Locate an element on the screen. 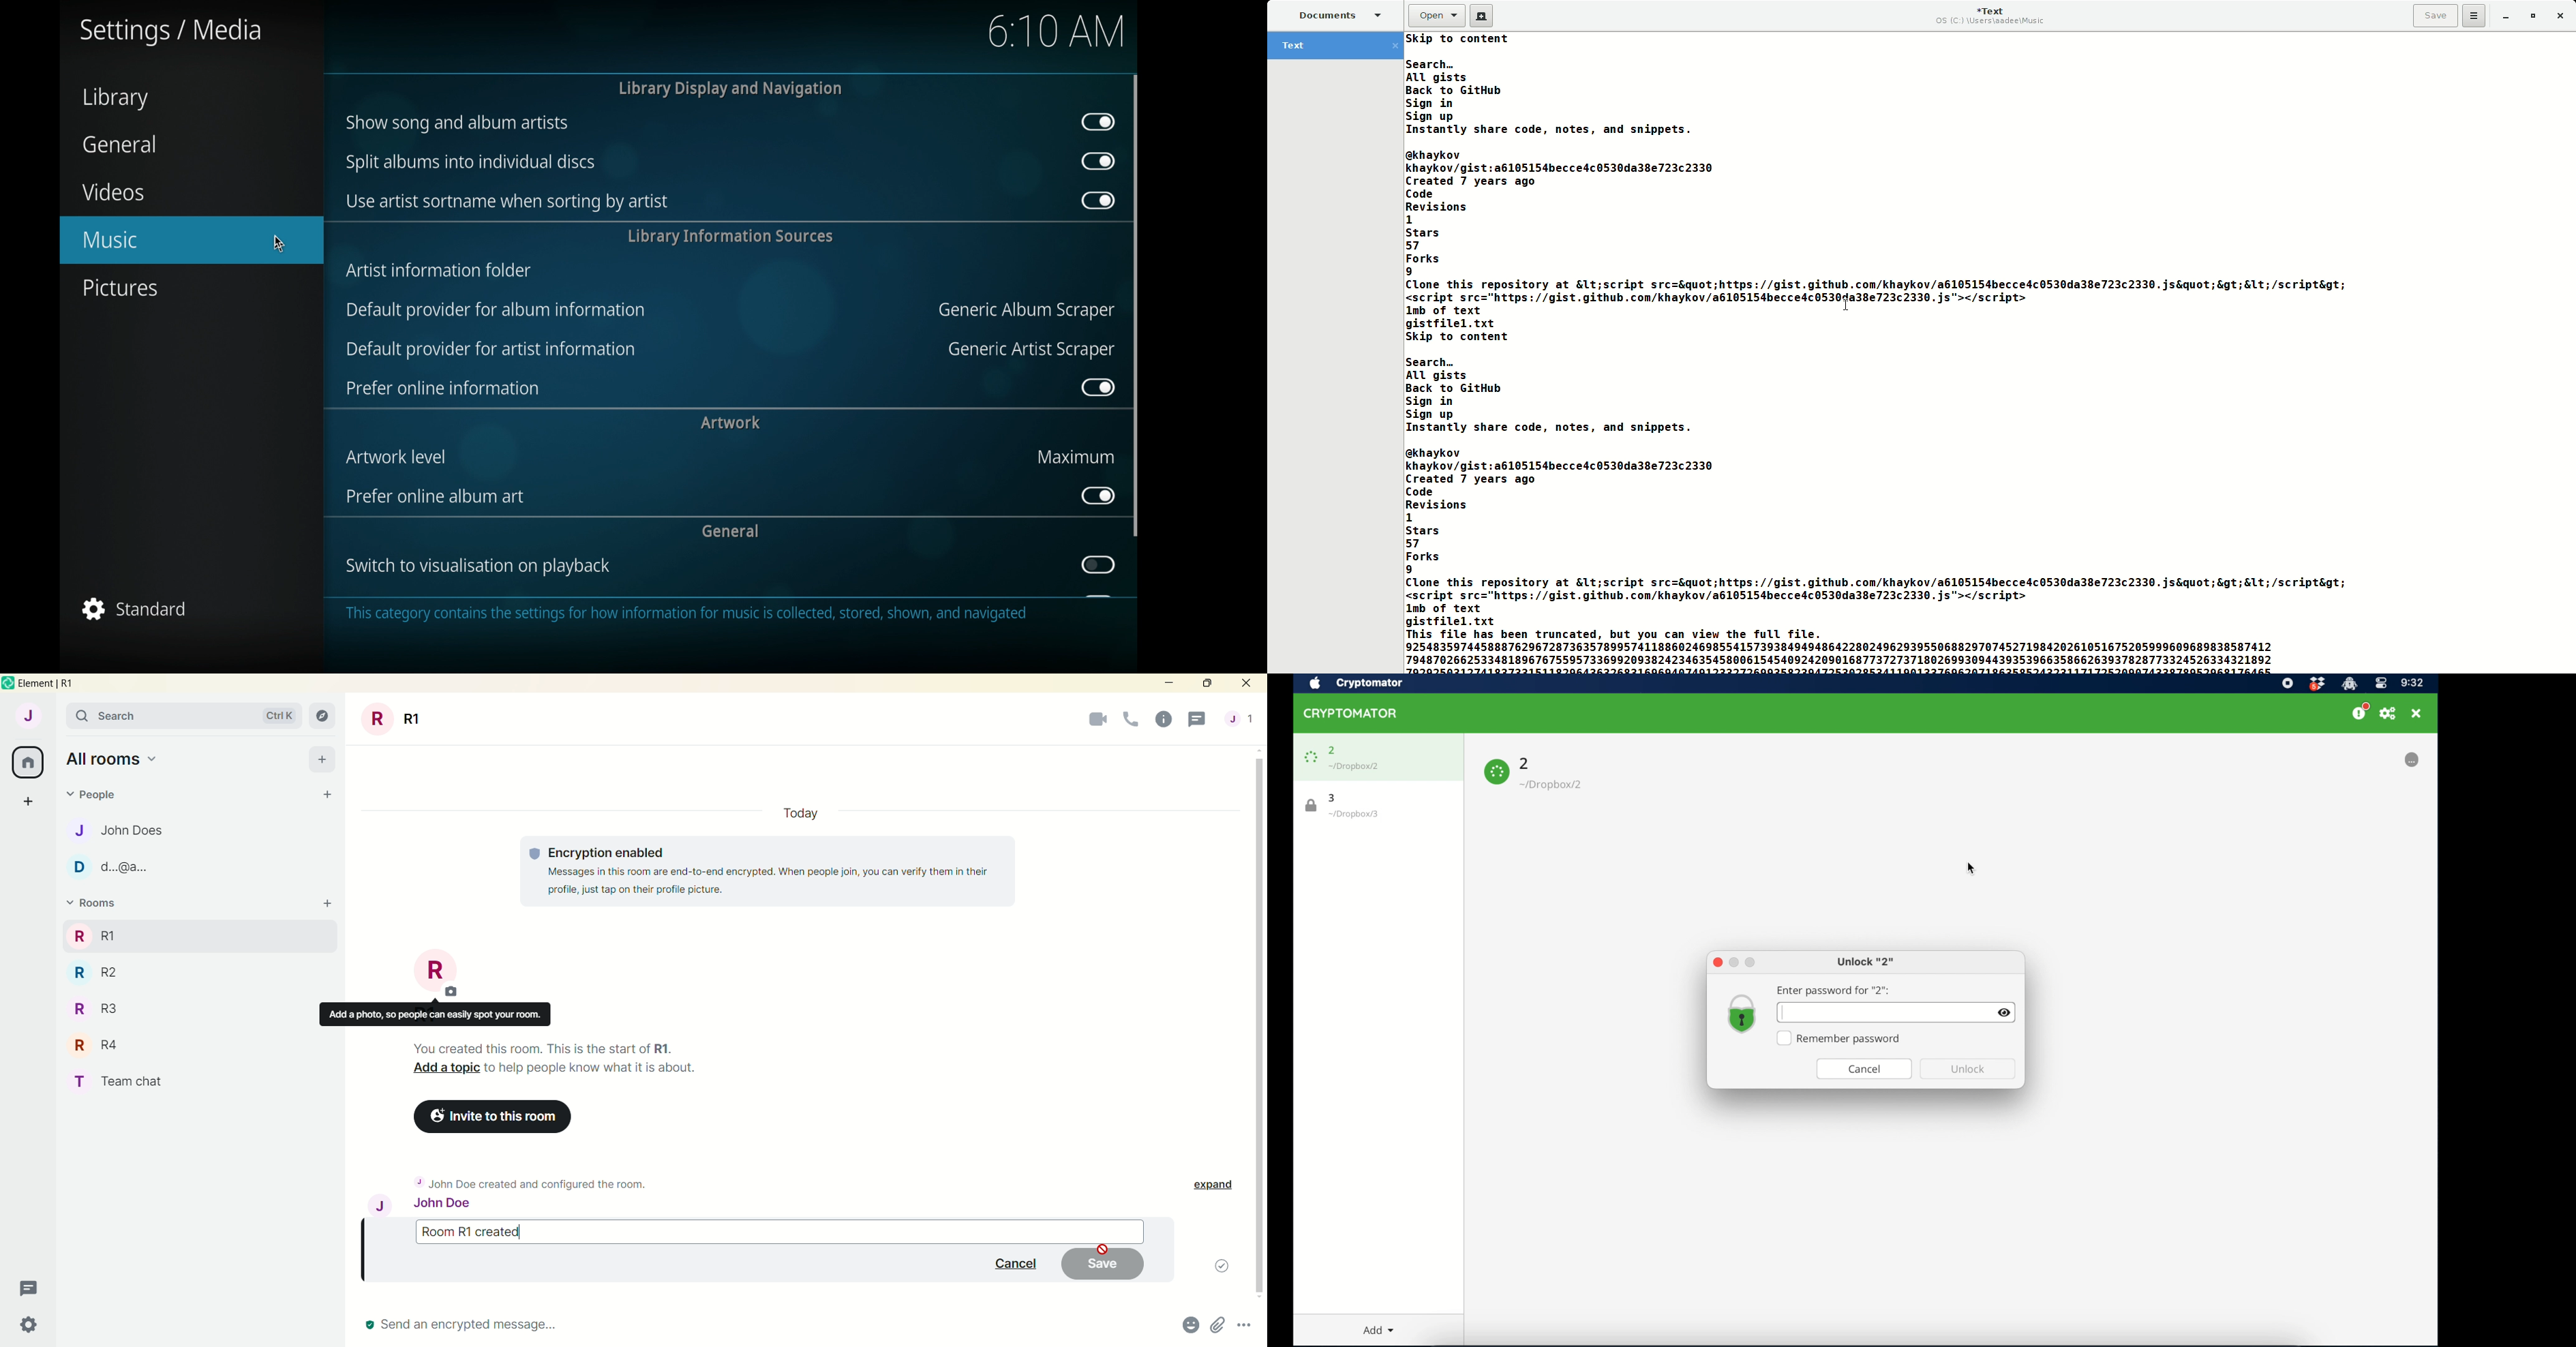 The width and height of the screenshot is (2576, 1372). video call is located at coordinates (1097, 720).